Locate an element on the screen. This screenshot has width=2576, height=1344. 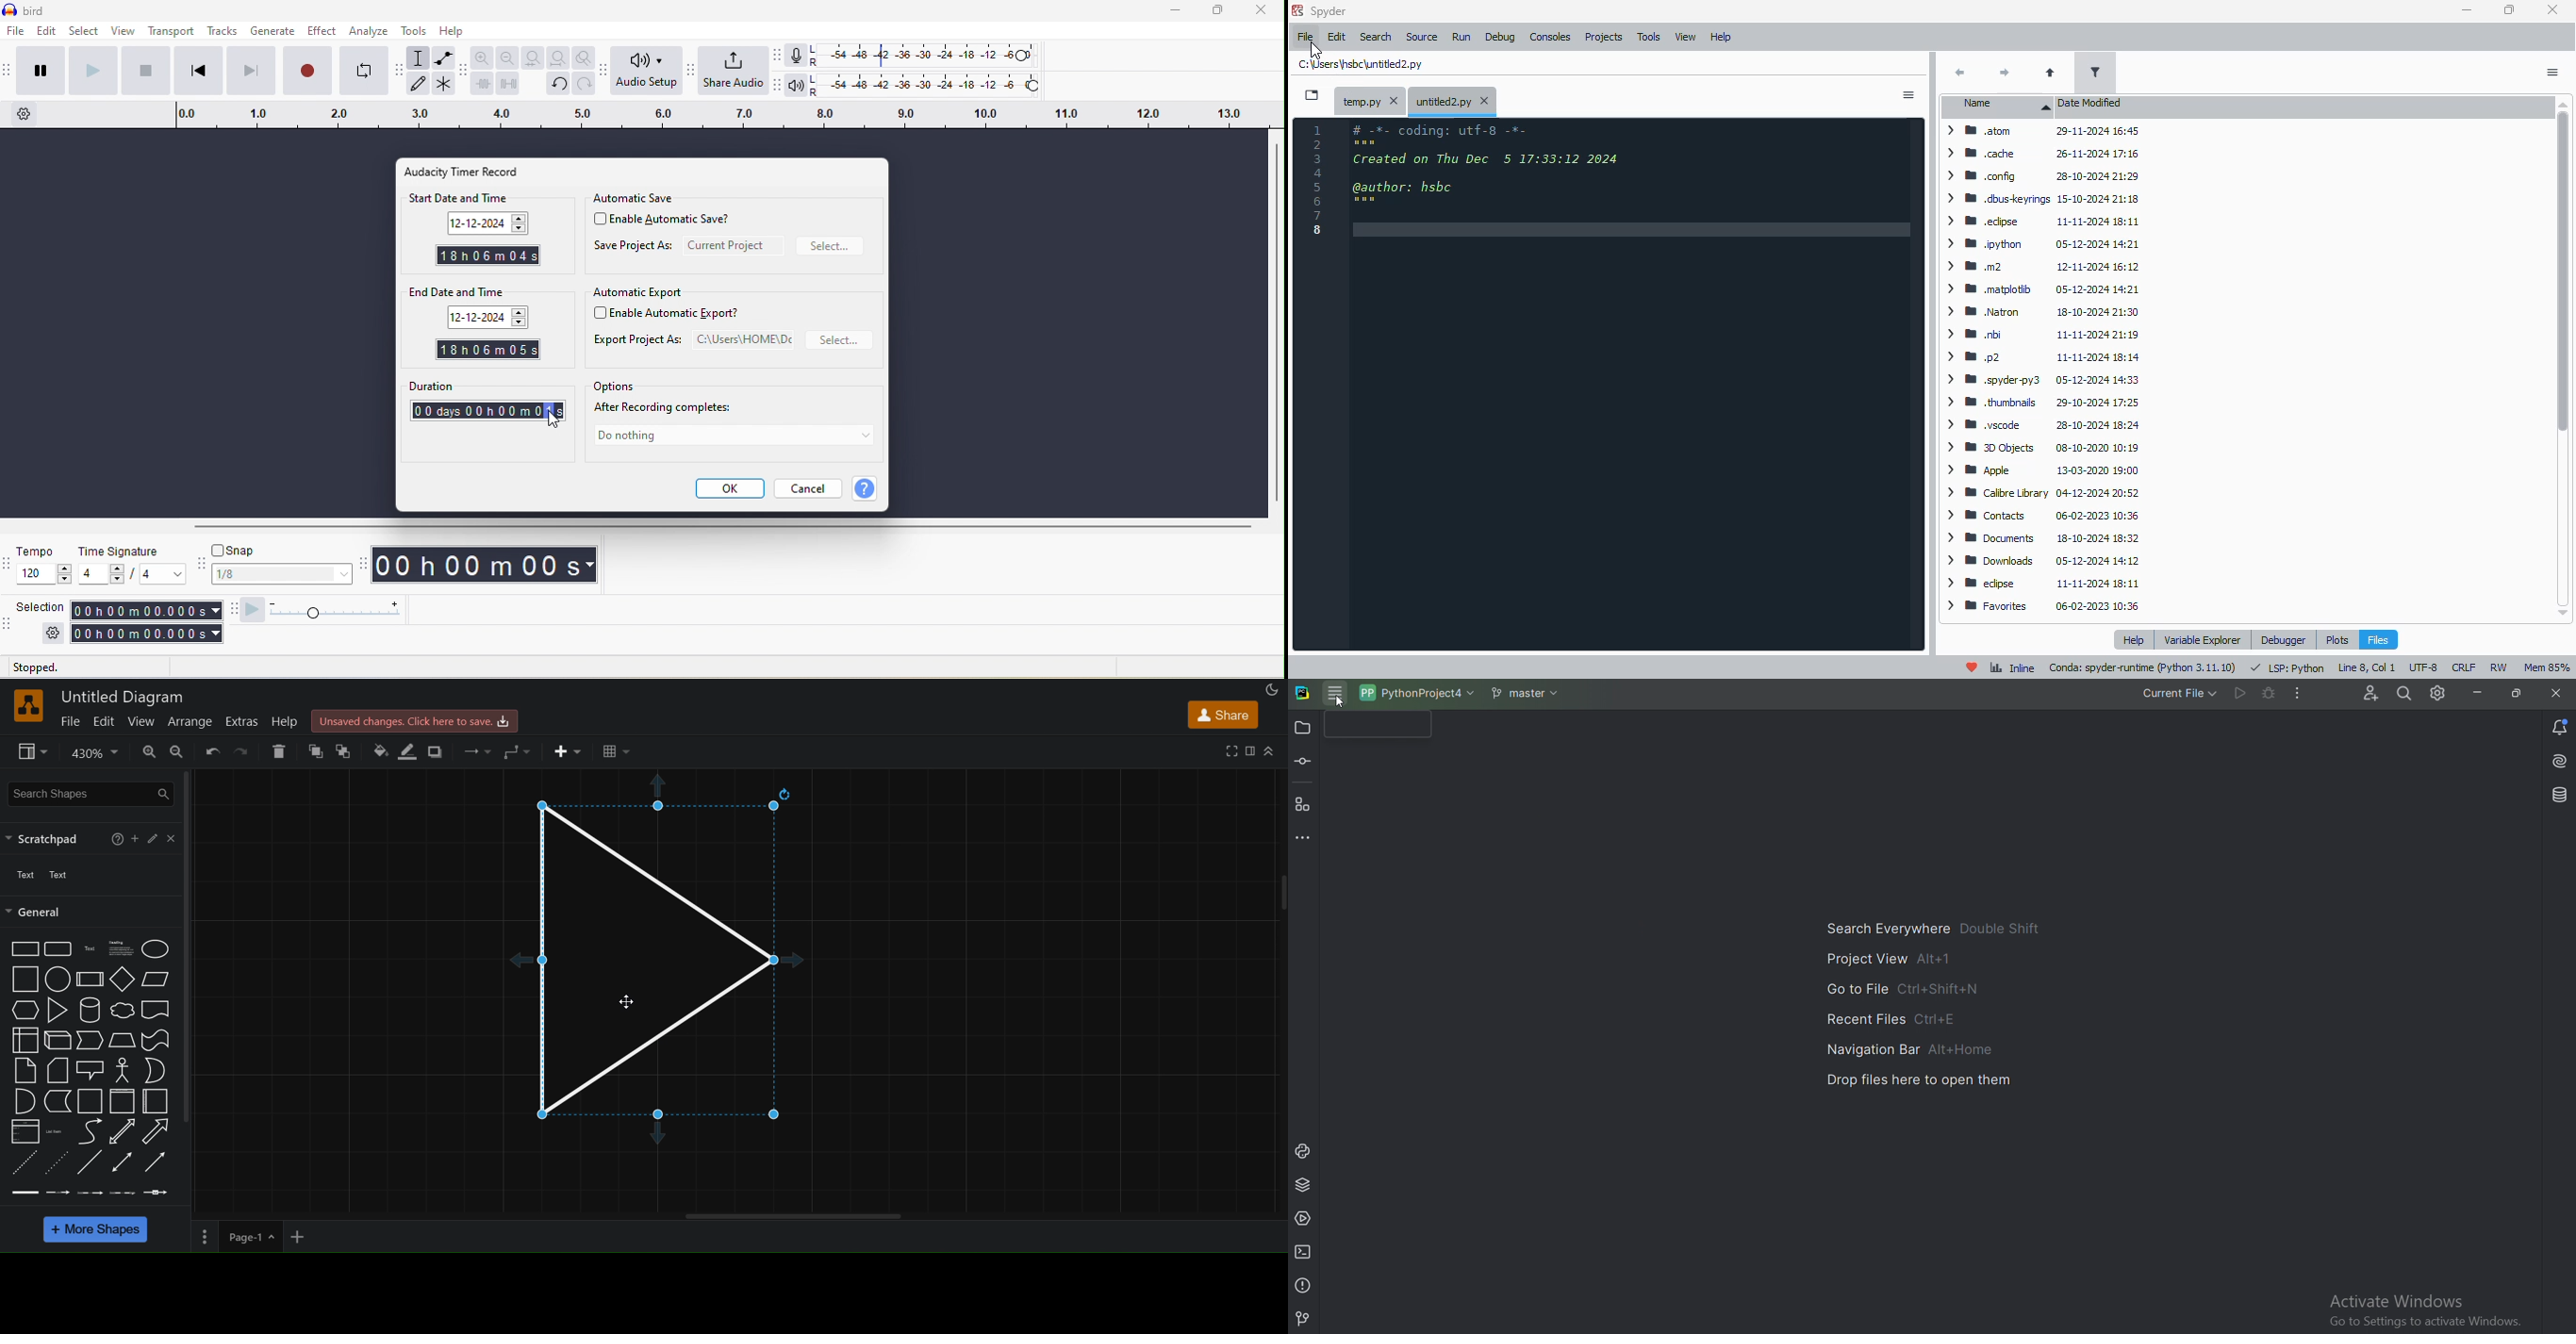
logo is located at coordinates (1296, 10).